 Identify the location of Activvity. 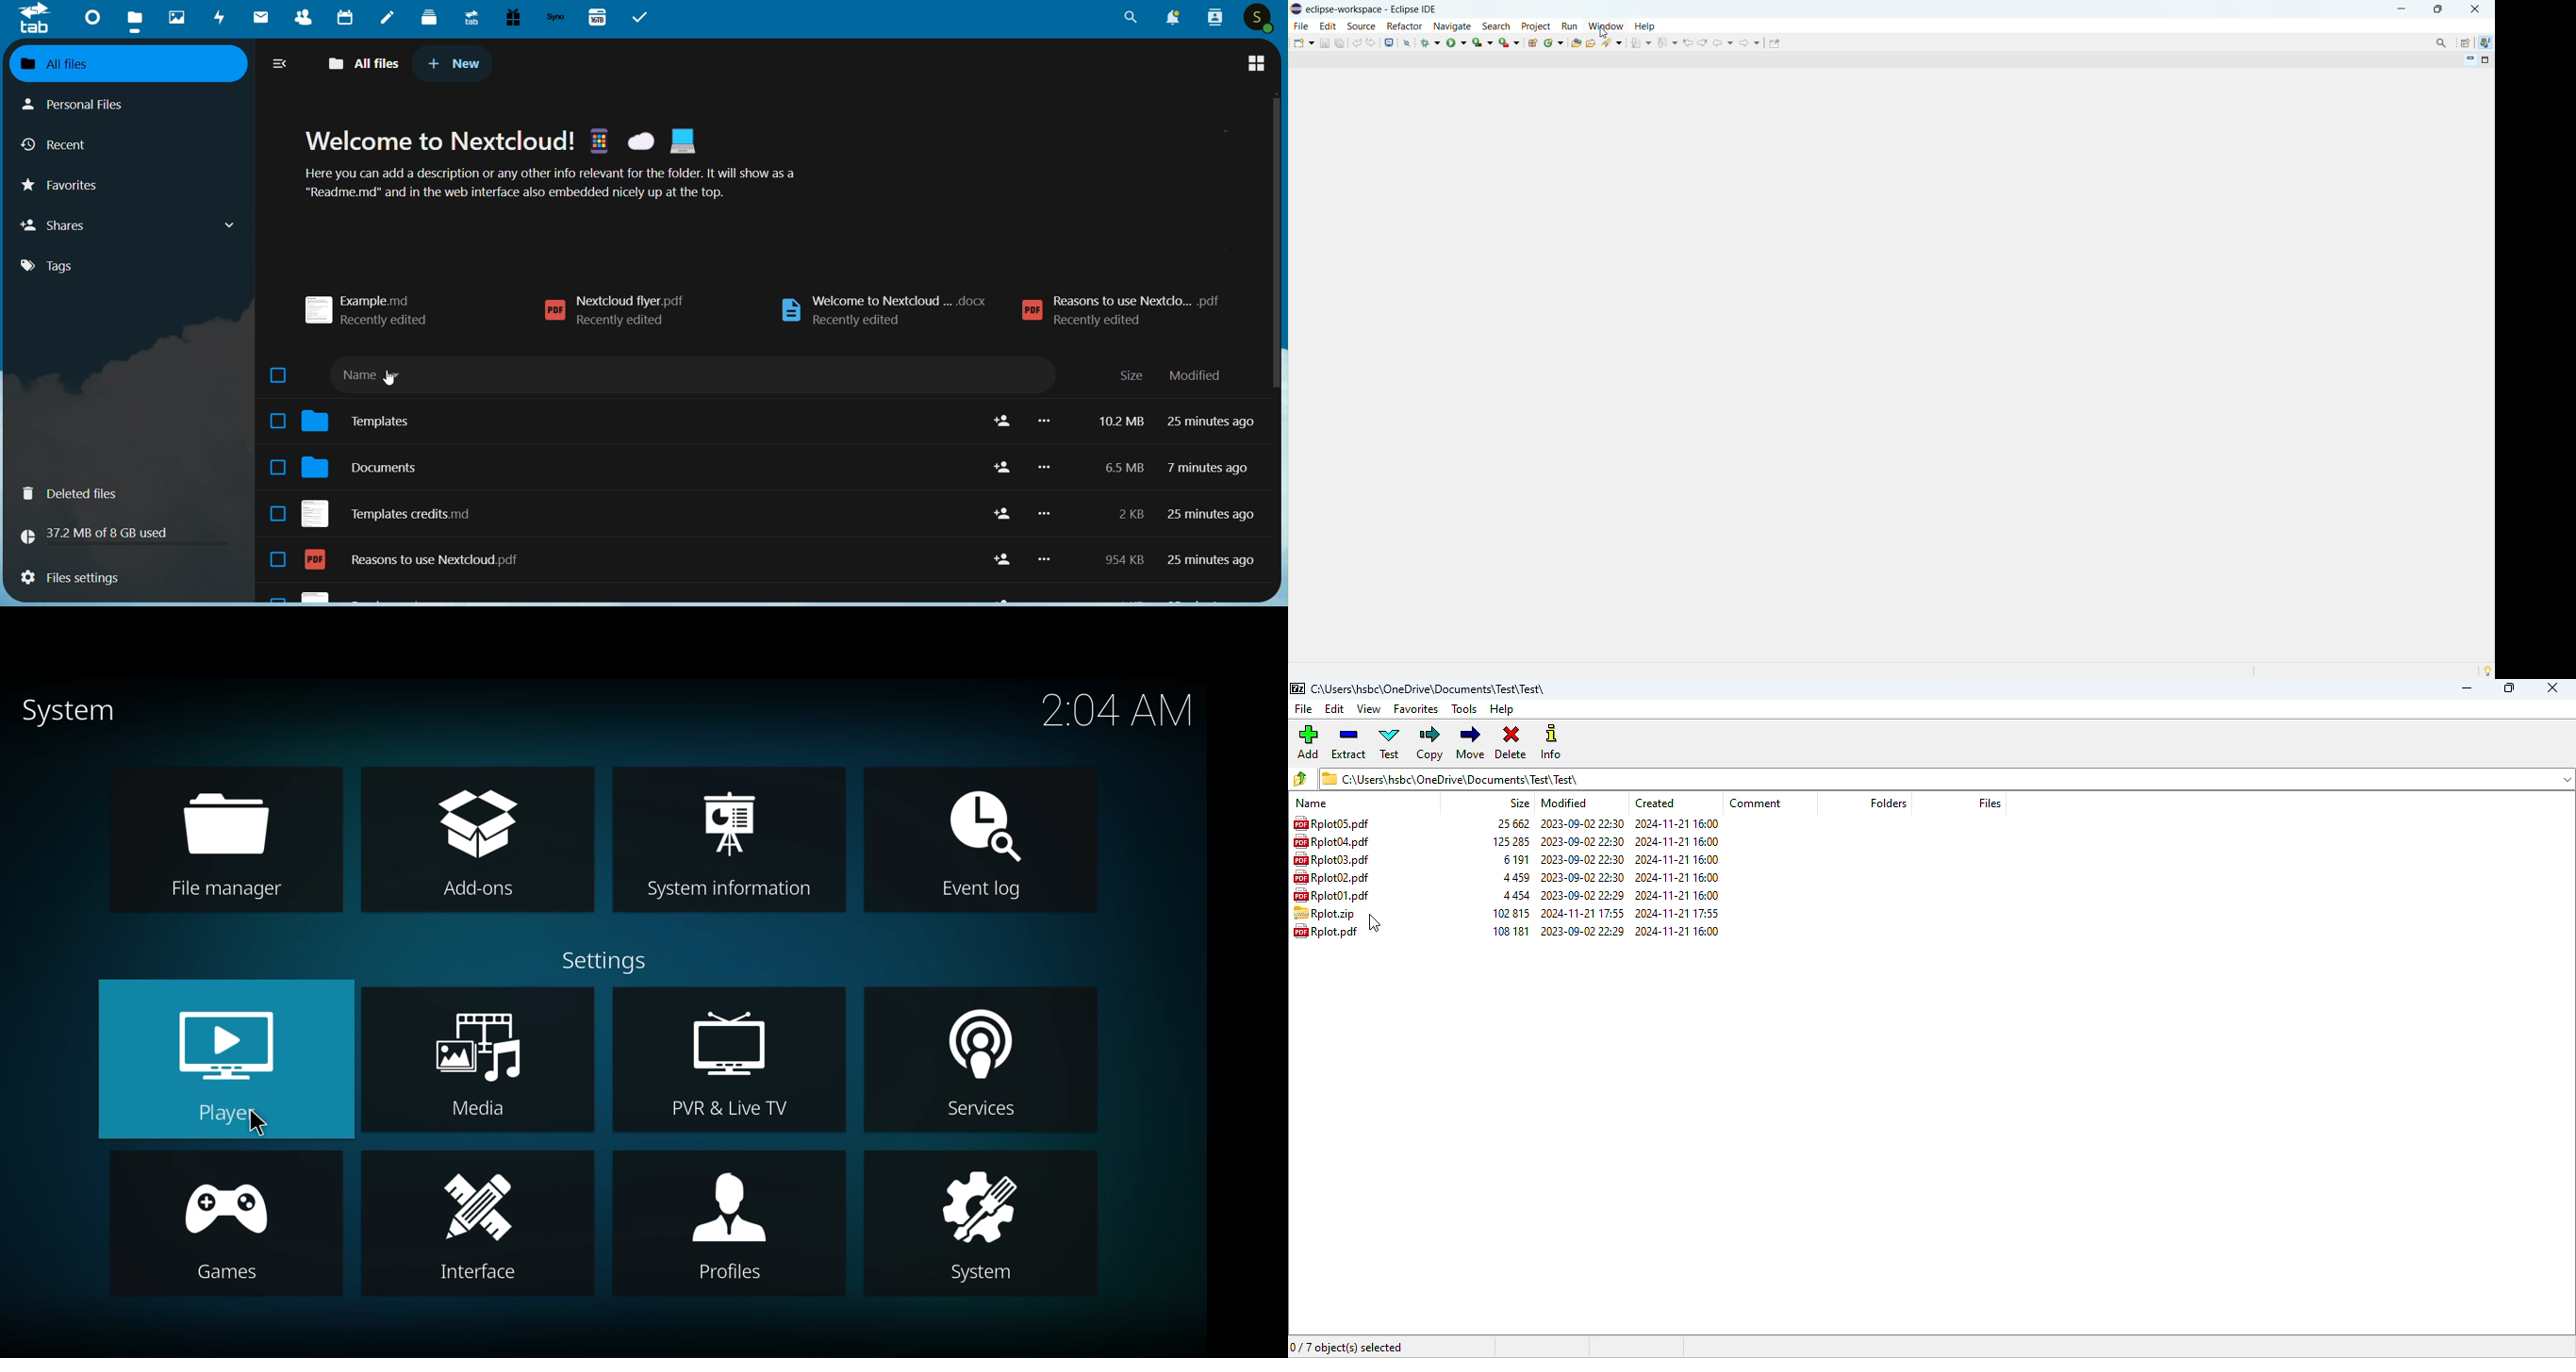
(219, 17).